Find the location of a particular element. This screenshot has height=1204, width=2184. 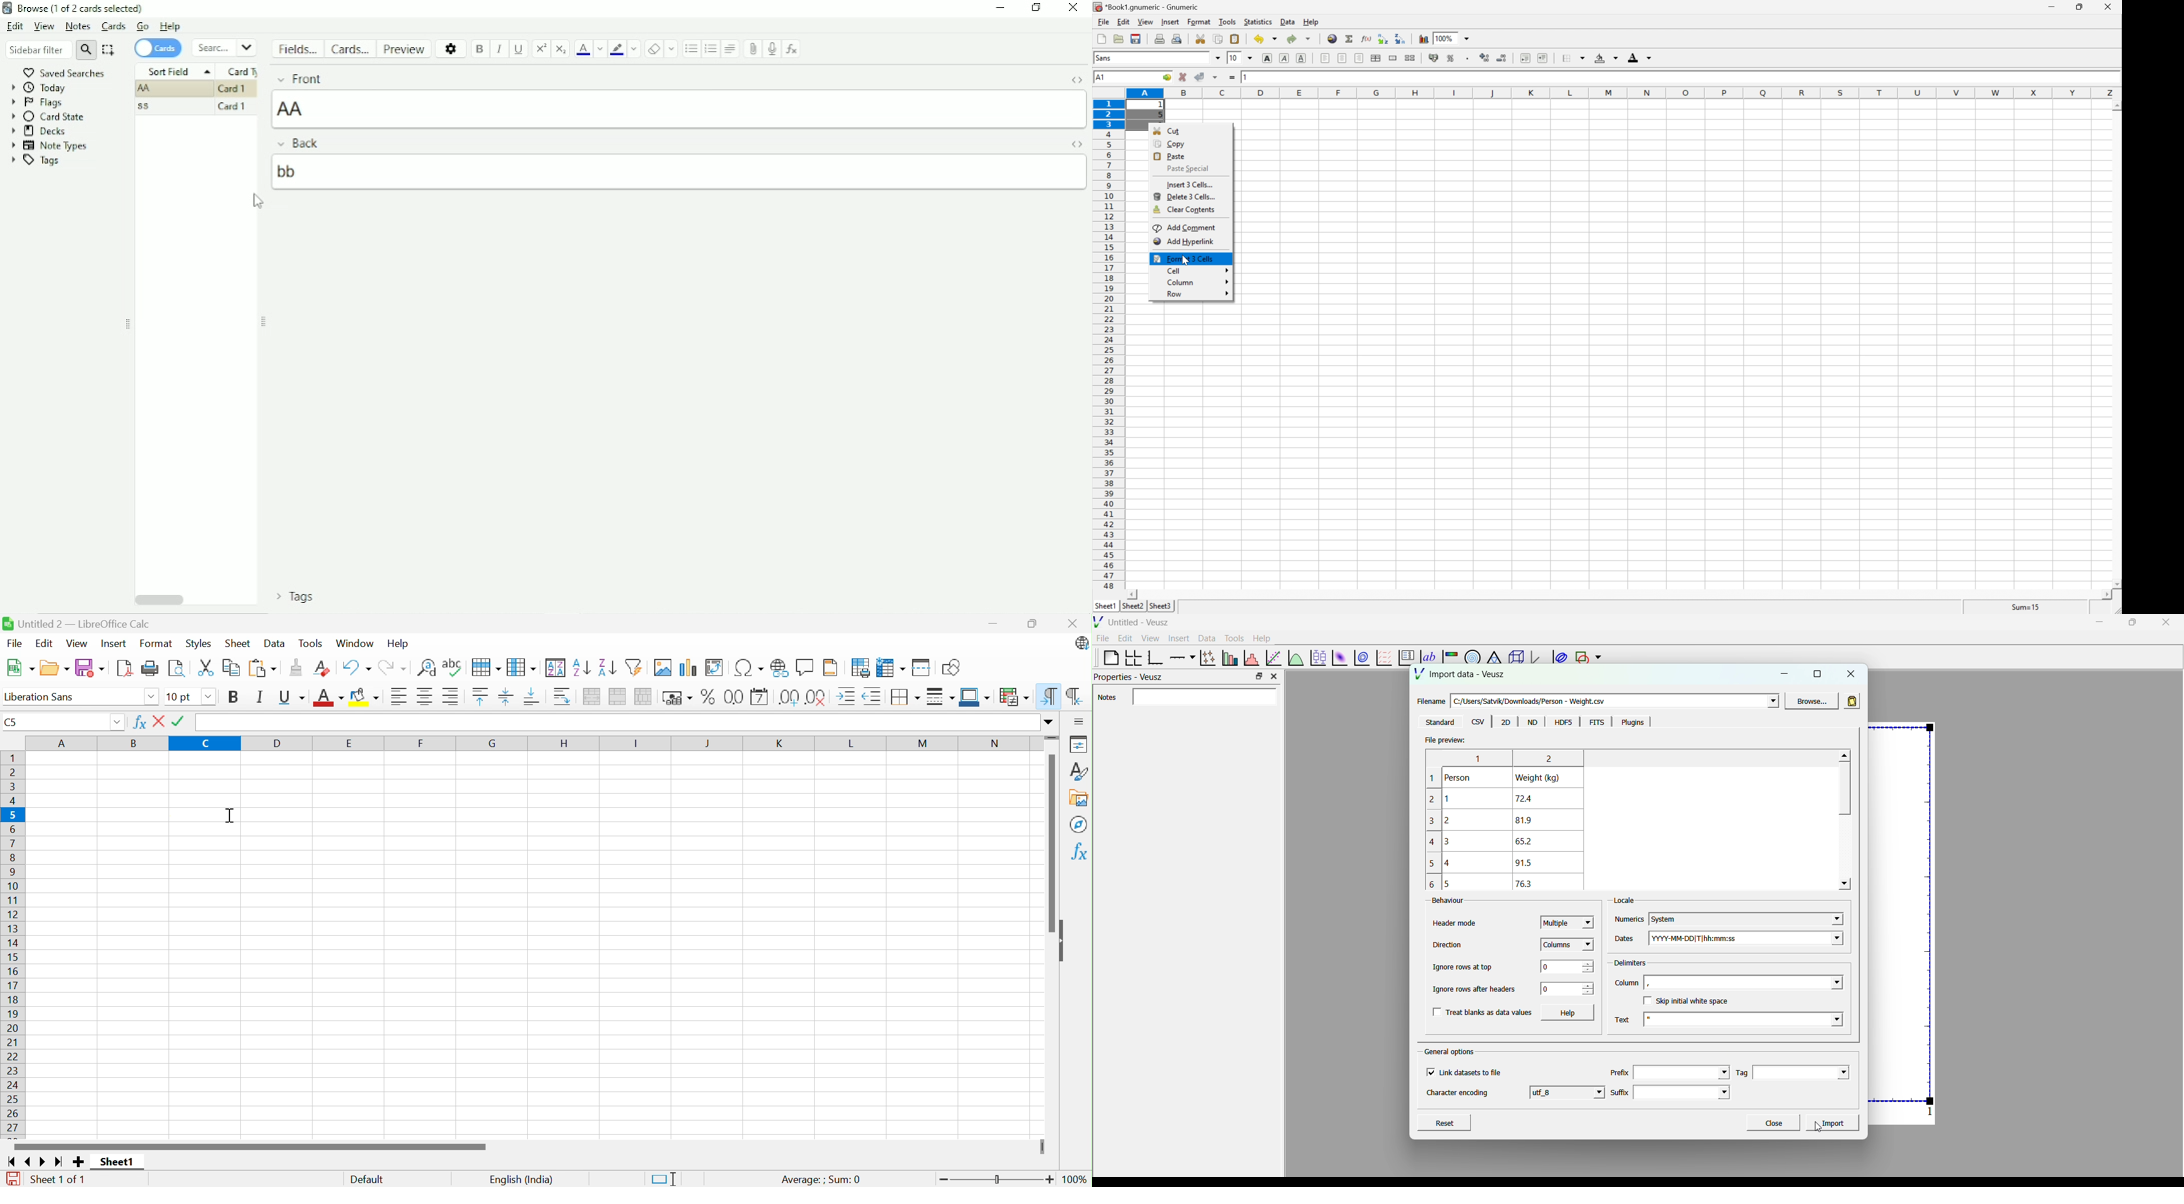

Restore down is located at coordinates (1033, 625).